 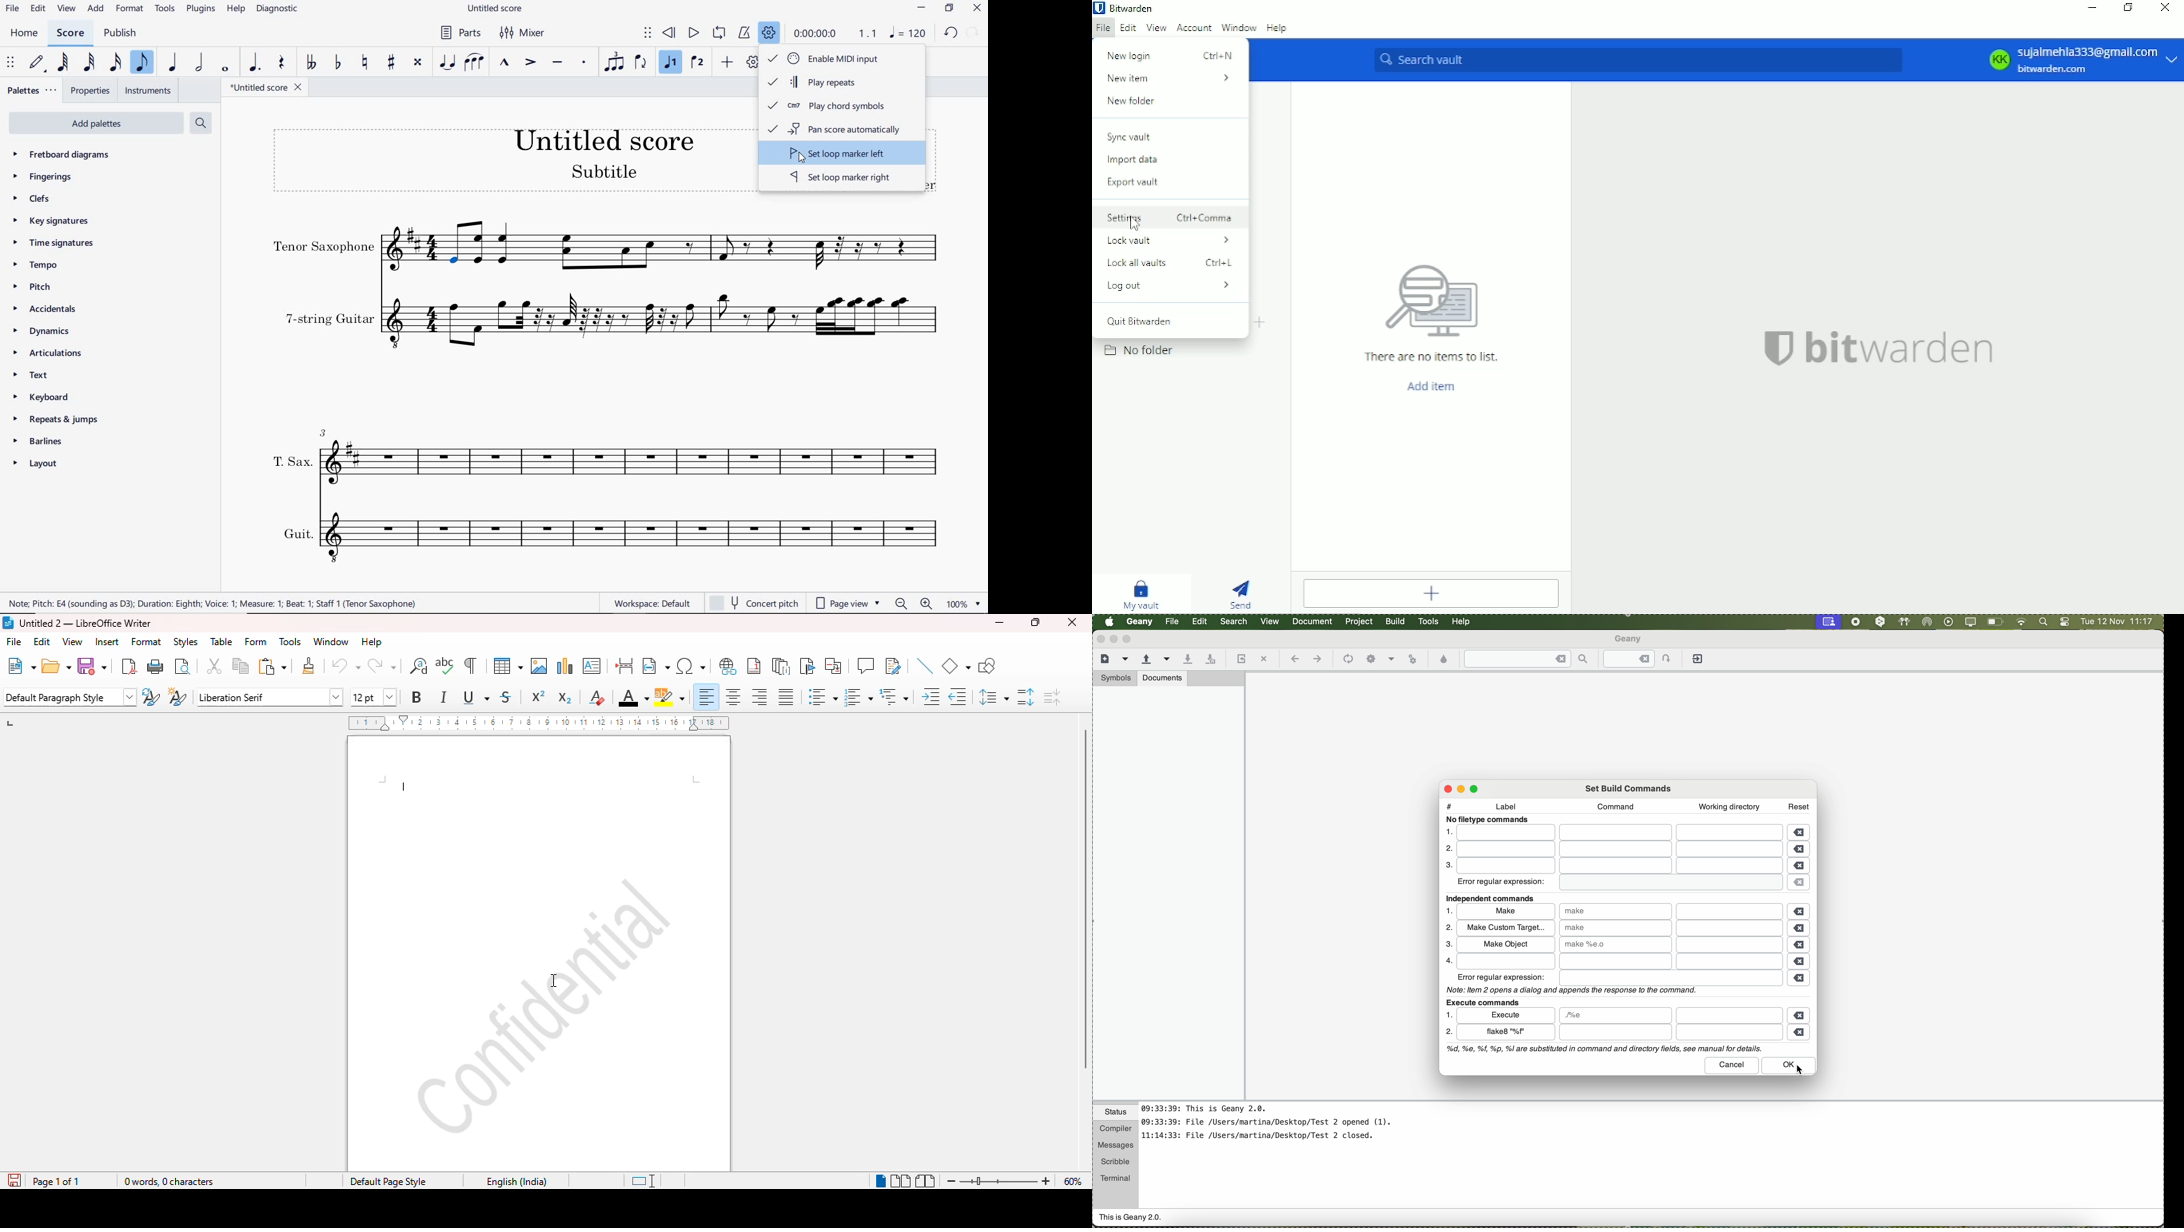 What do you see at coordinates (1893, 347) in the screenshot?
I see `bitwarden logo` at bounding box center [1893, 347].